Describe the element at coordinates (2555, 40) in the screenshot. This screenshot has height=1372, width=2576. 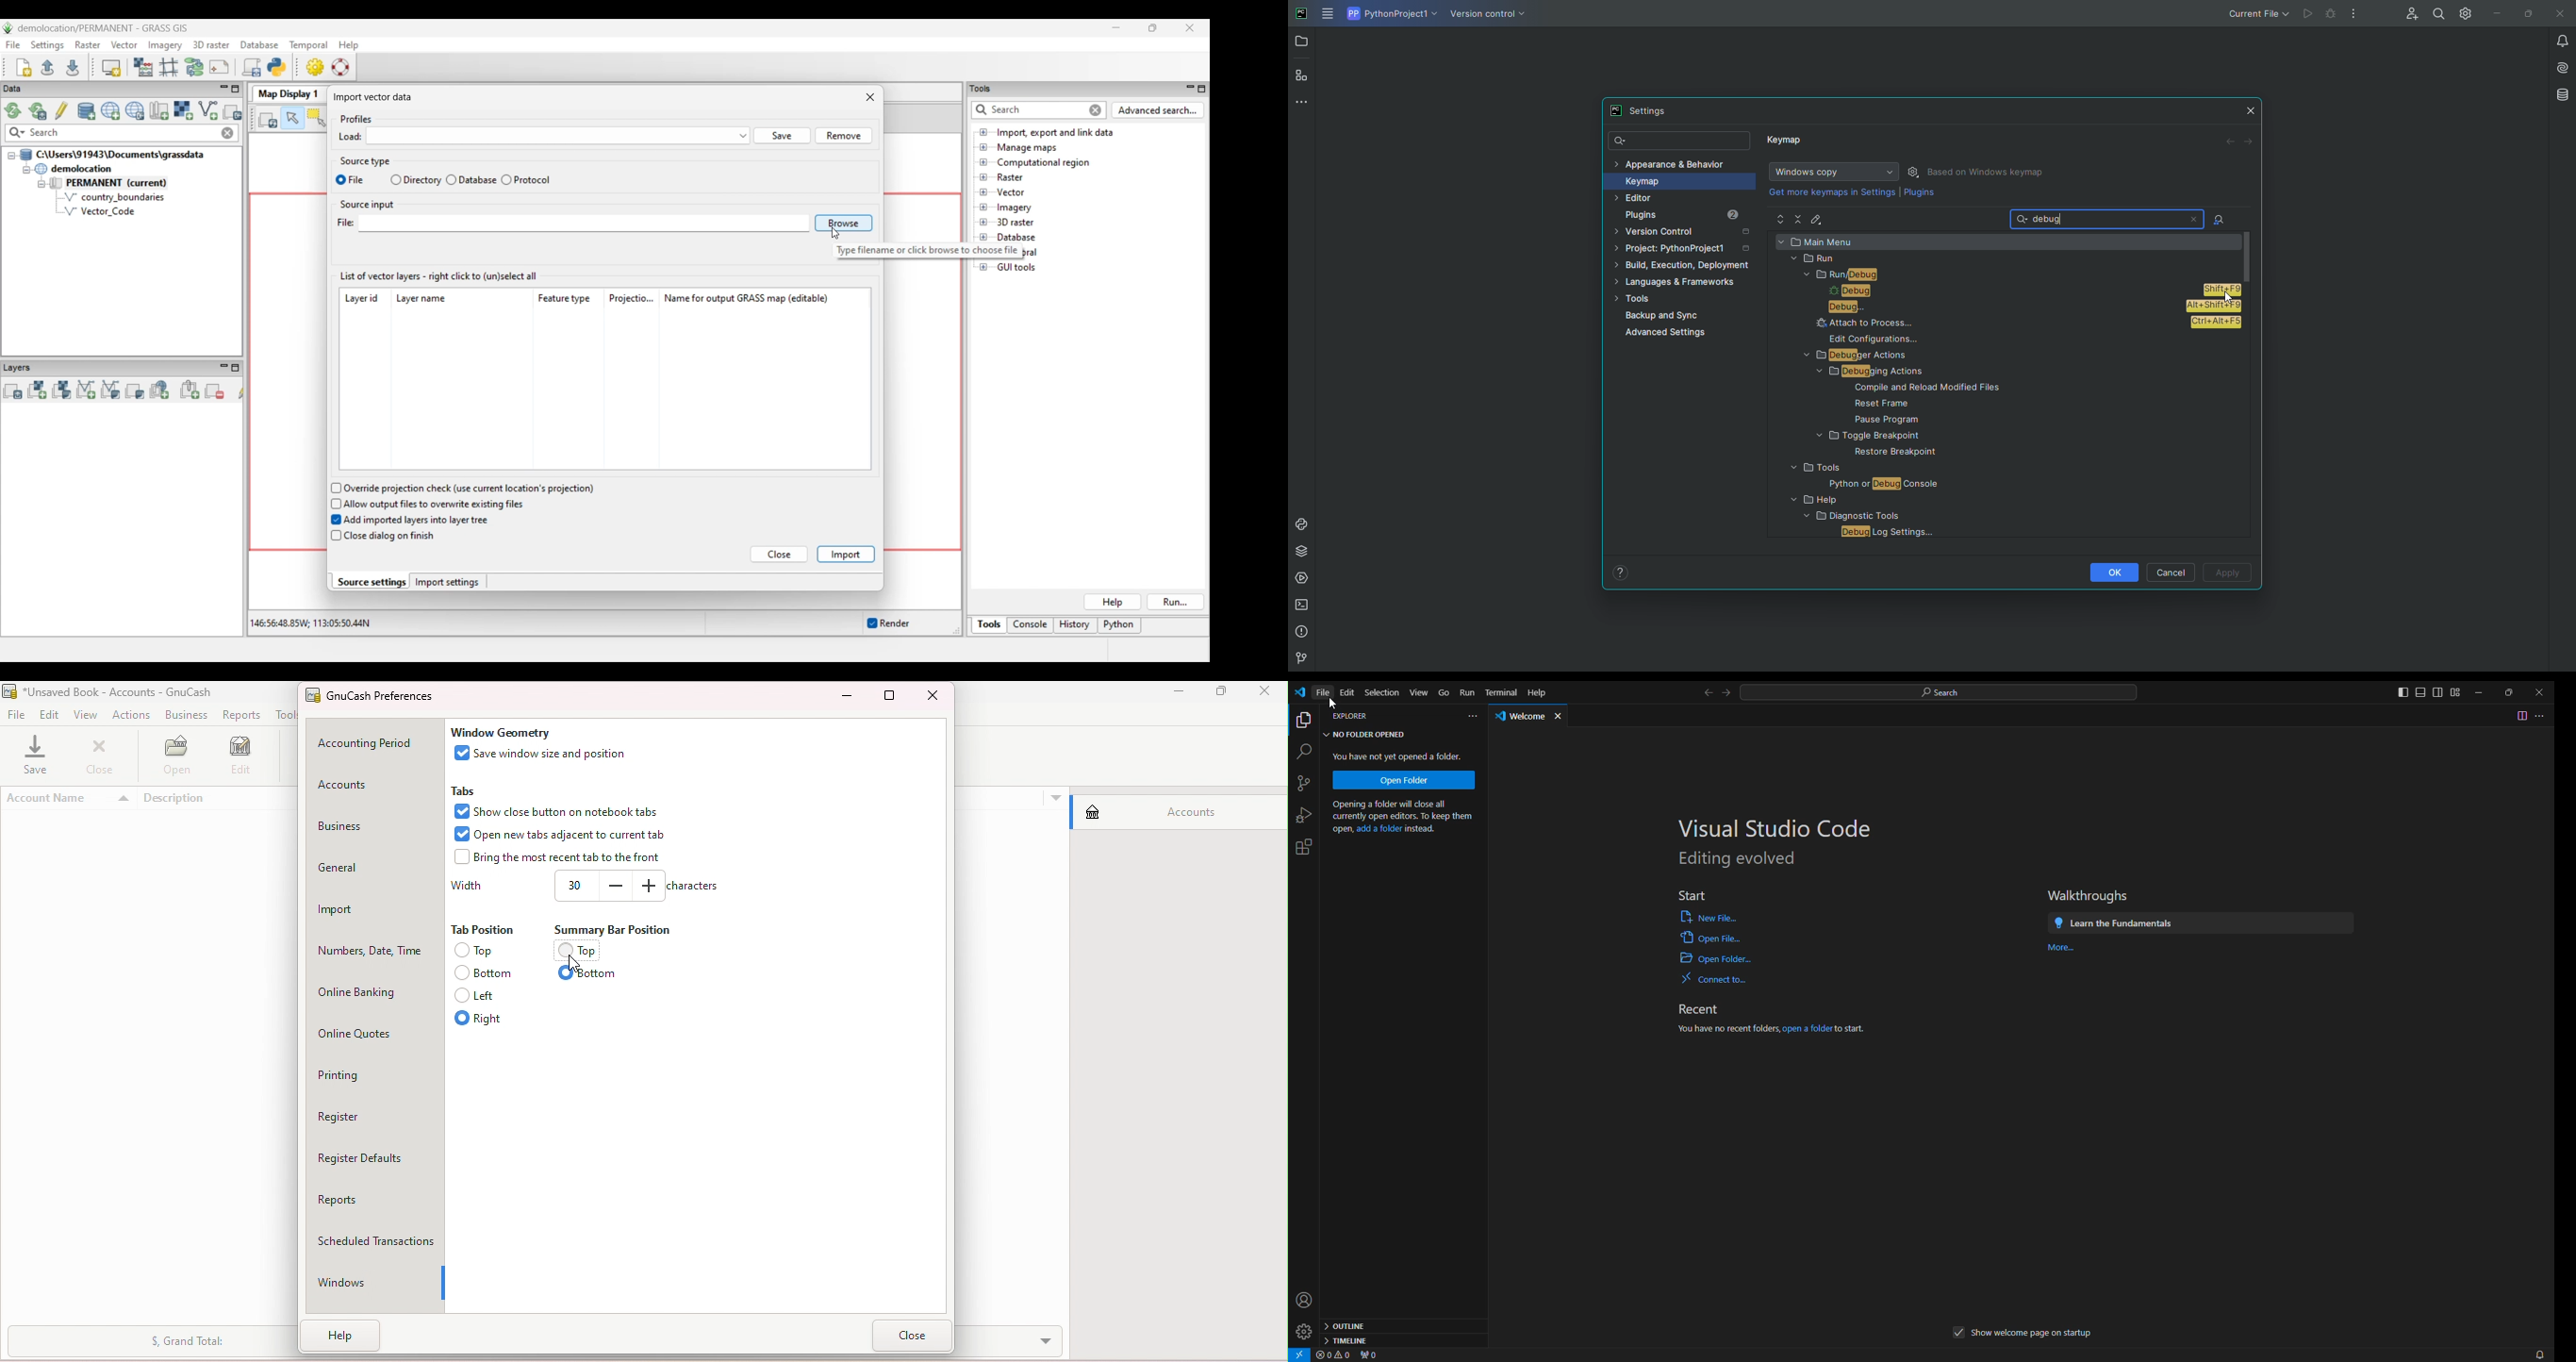
I see `Notifications` at that location.